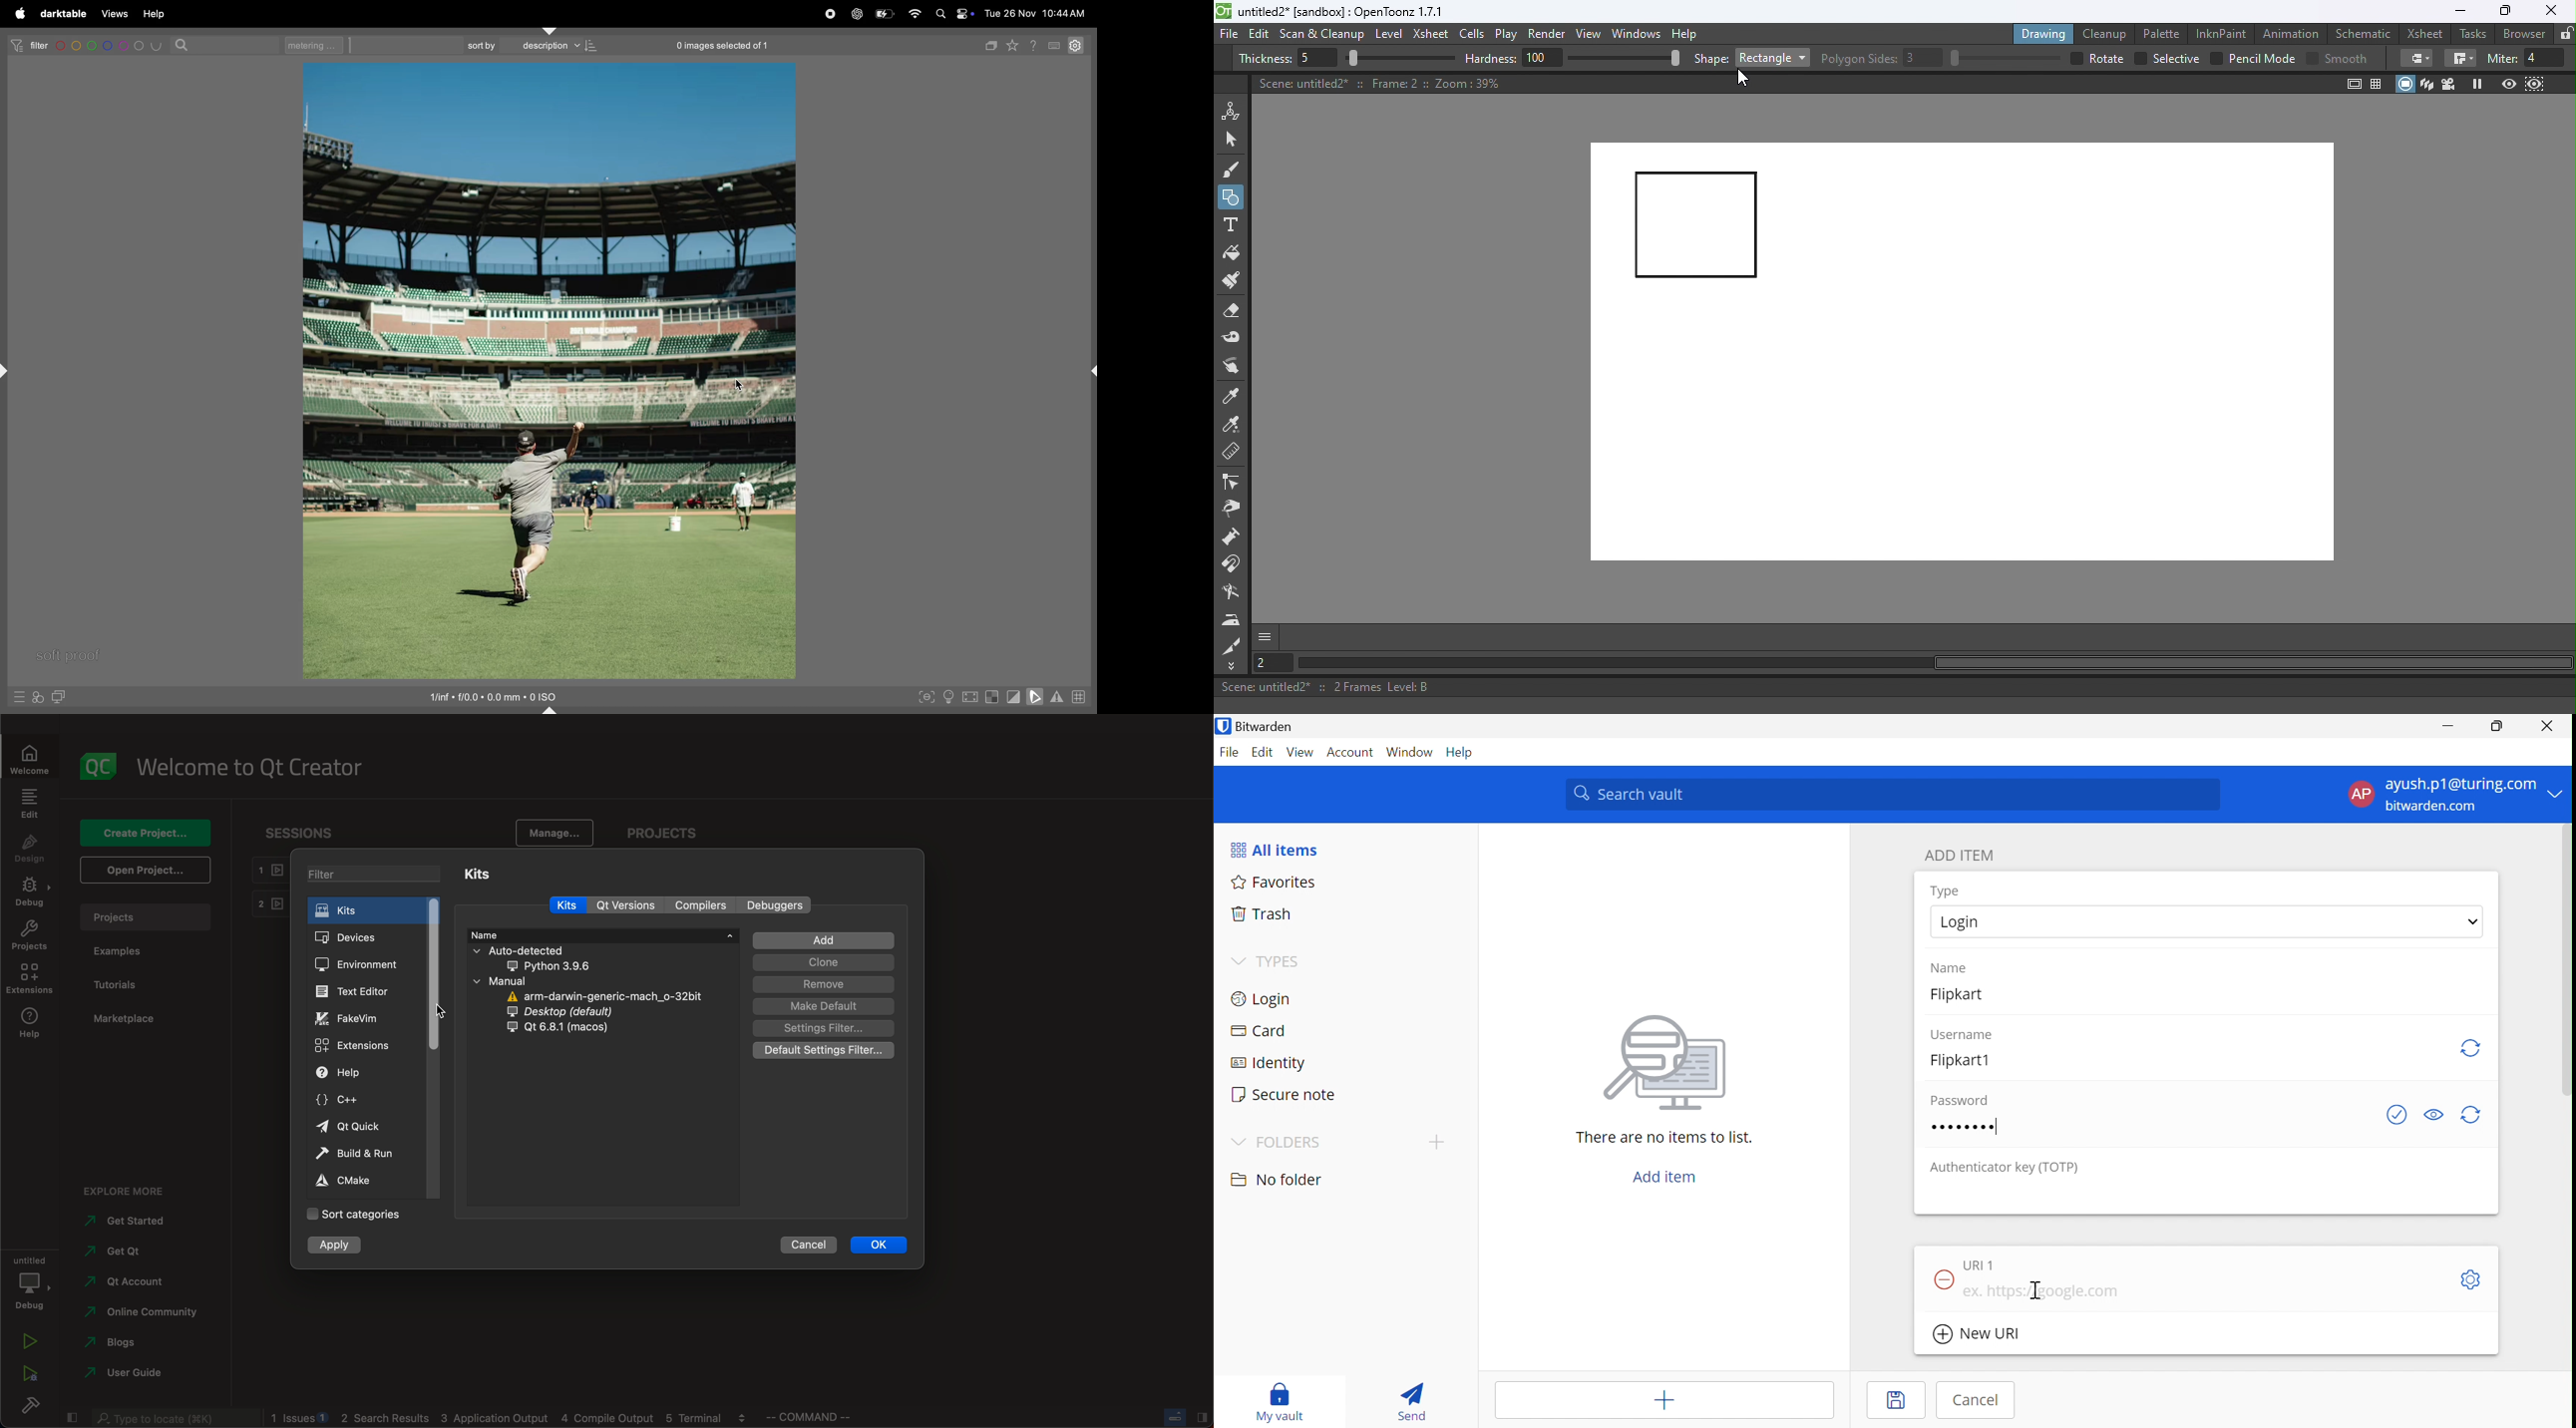 This screenshot has height=1428, width=2576. What do you see at coordinates (950, 696) in the screenshot?
I see `toggle iso conditions` at bounding box center [950, 696].